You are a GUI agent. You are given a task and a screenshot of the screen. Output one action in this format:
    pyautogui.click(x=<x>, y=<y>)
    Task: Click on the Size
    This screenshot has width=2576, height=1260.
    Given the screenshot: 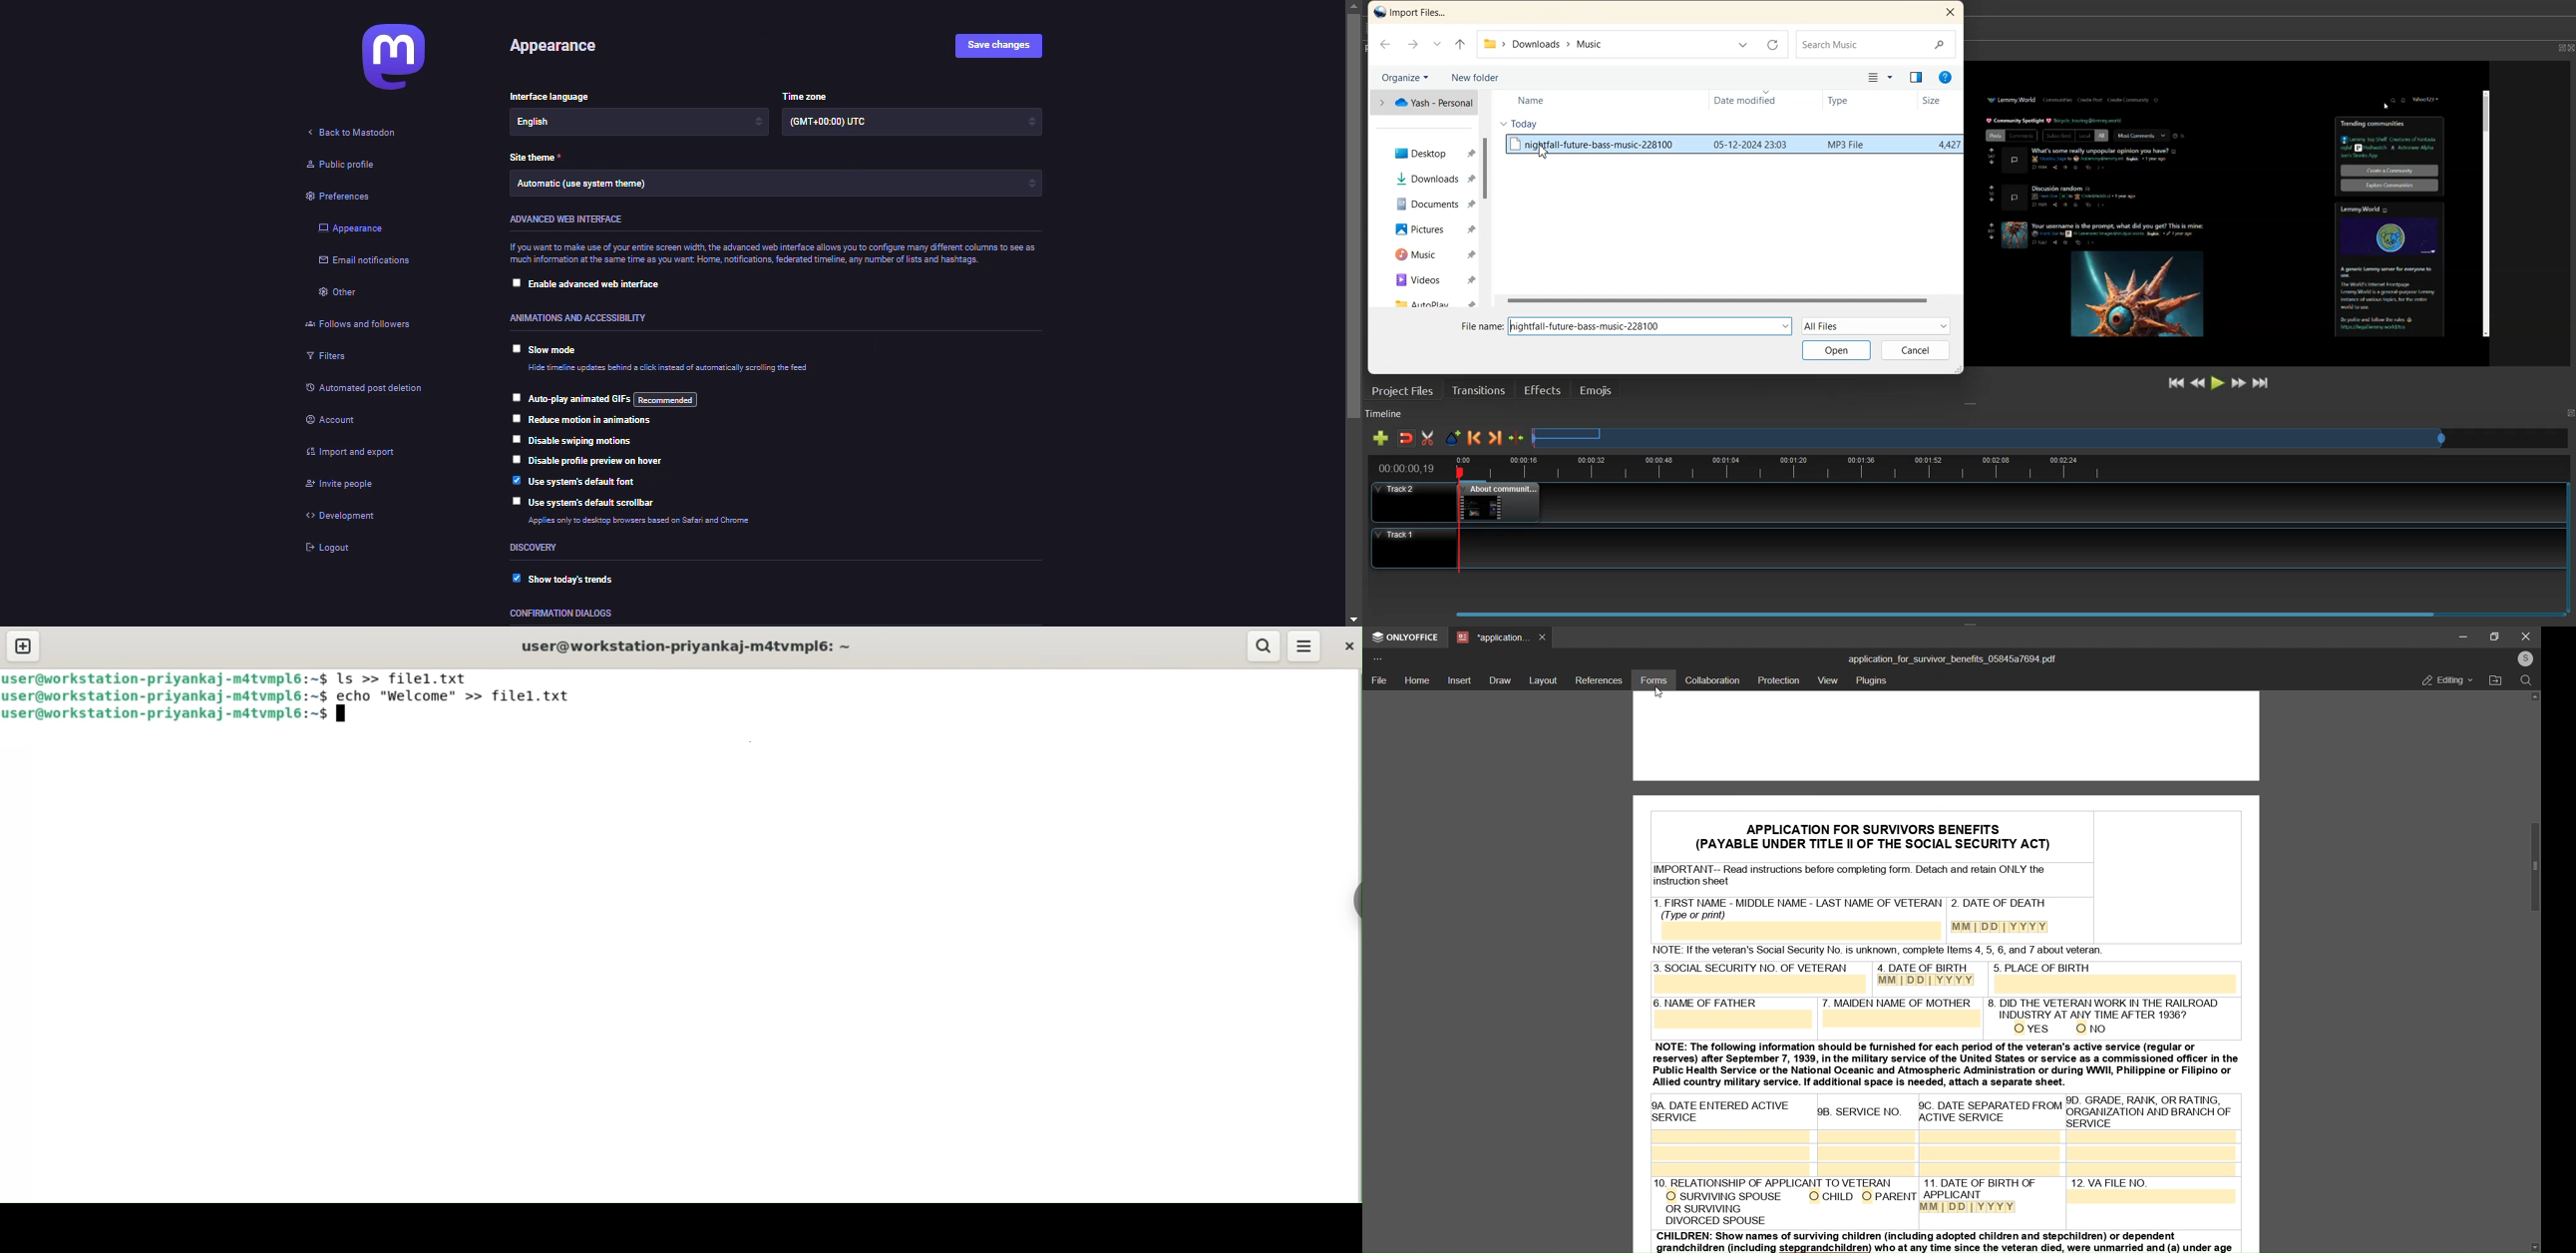 What is the action you would take?
    pyautogui.click(x=1941, y=99)
    